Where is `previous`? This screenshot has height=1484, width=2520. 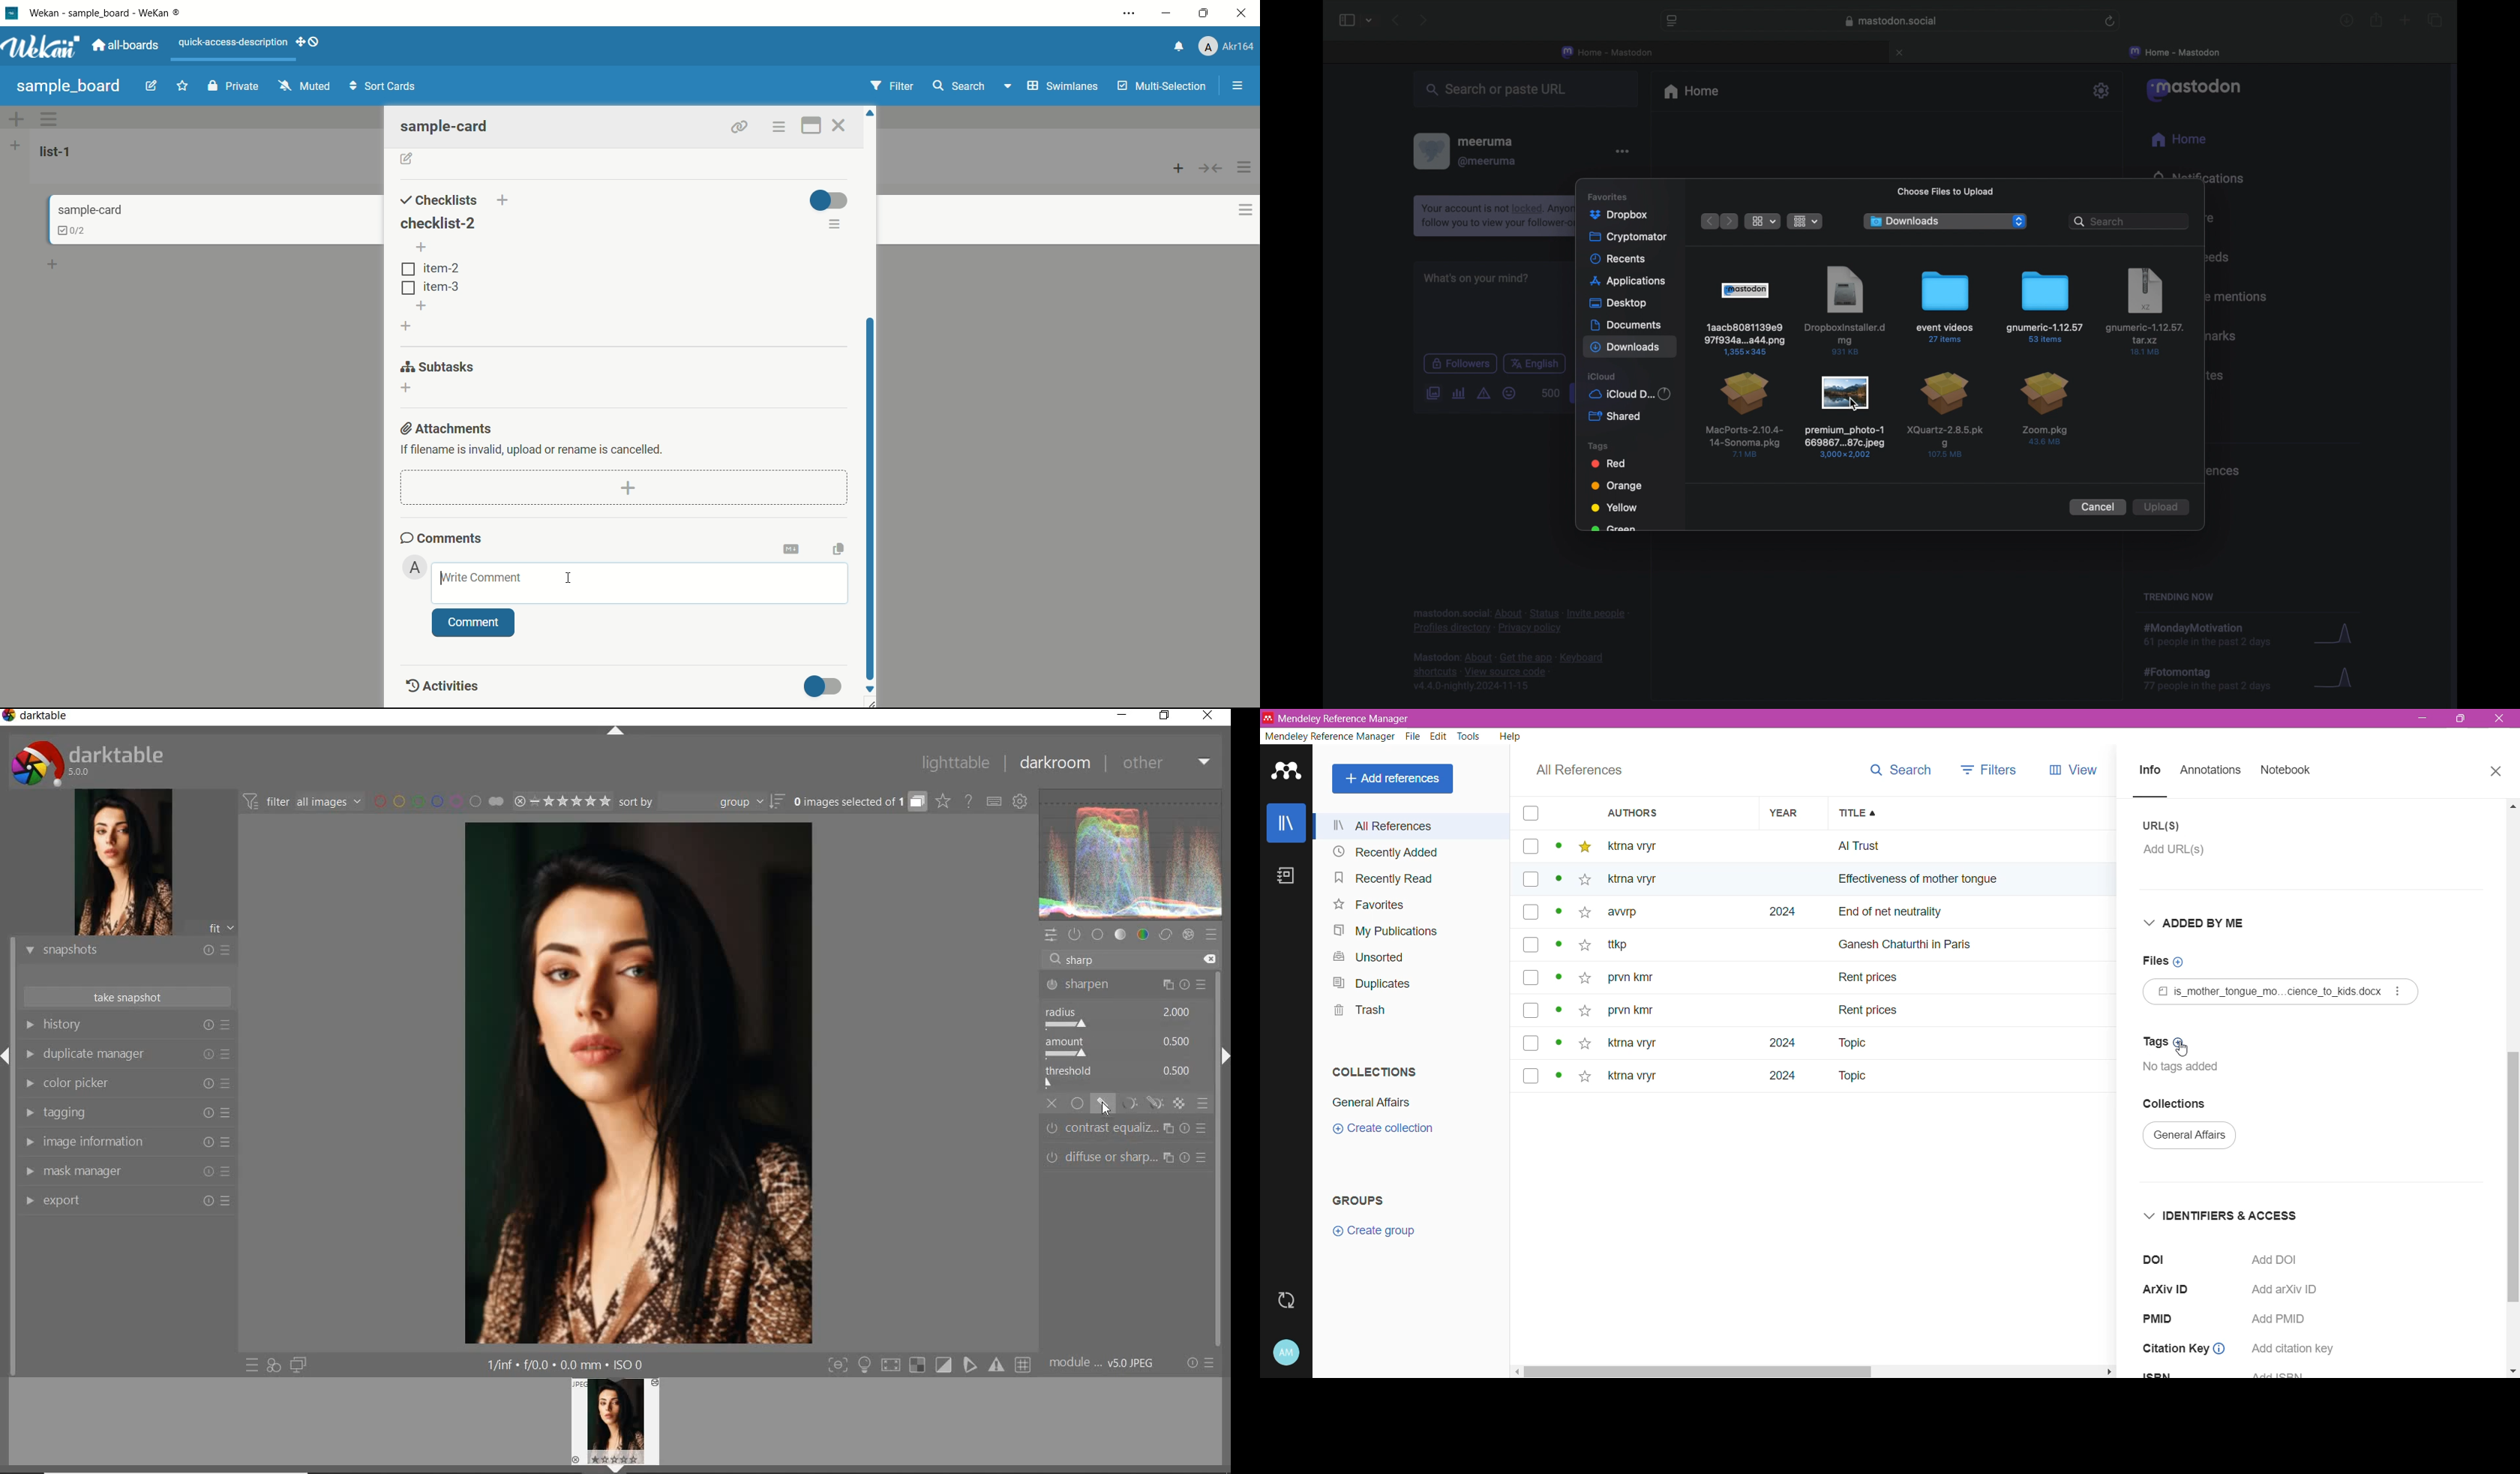 previous is located at coordinates (1396, 21).